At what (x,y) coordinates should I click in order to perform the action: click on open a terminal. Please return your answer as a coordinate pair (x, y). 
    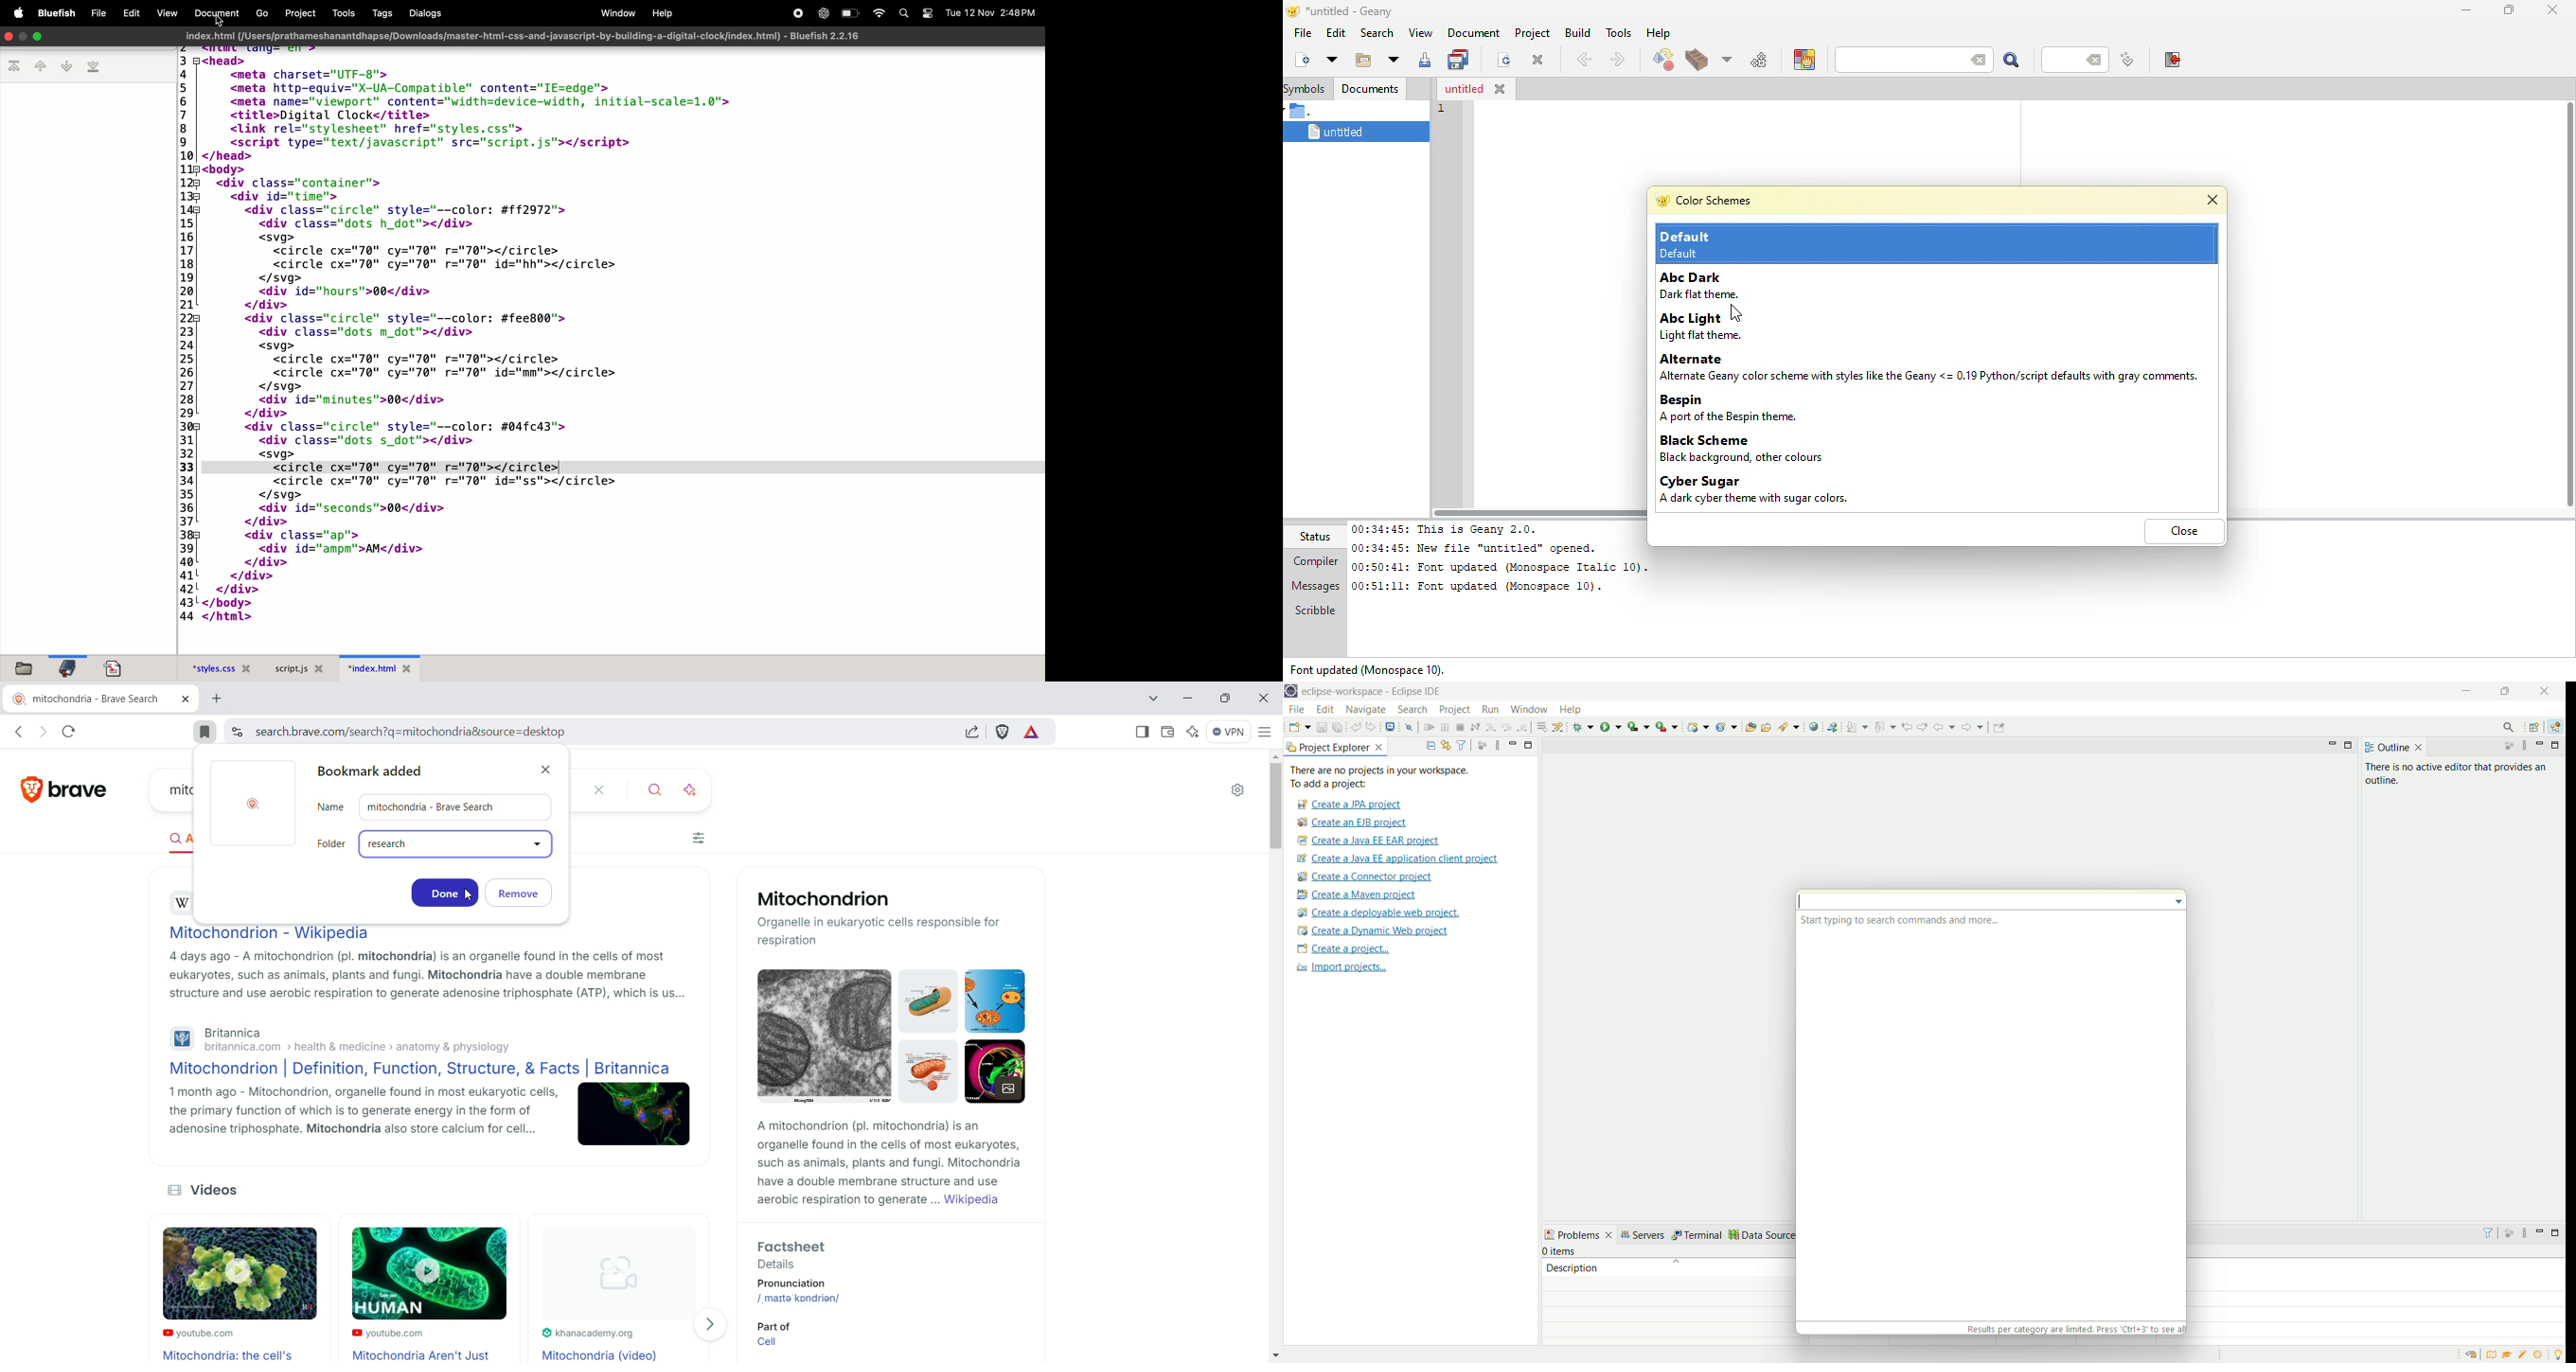
    Looking at the image, I should click on (1390, 729).